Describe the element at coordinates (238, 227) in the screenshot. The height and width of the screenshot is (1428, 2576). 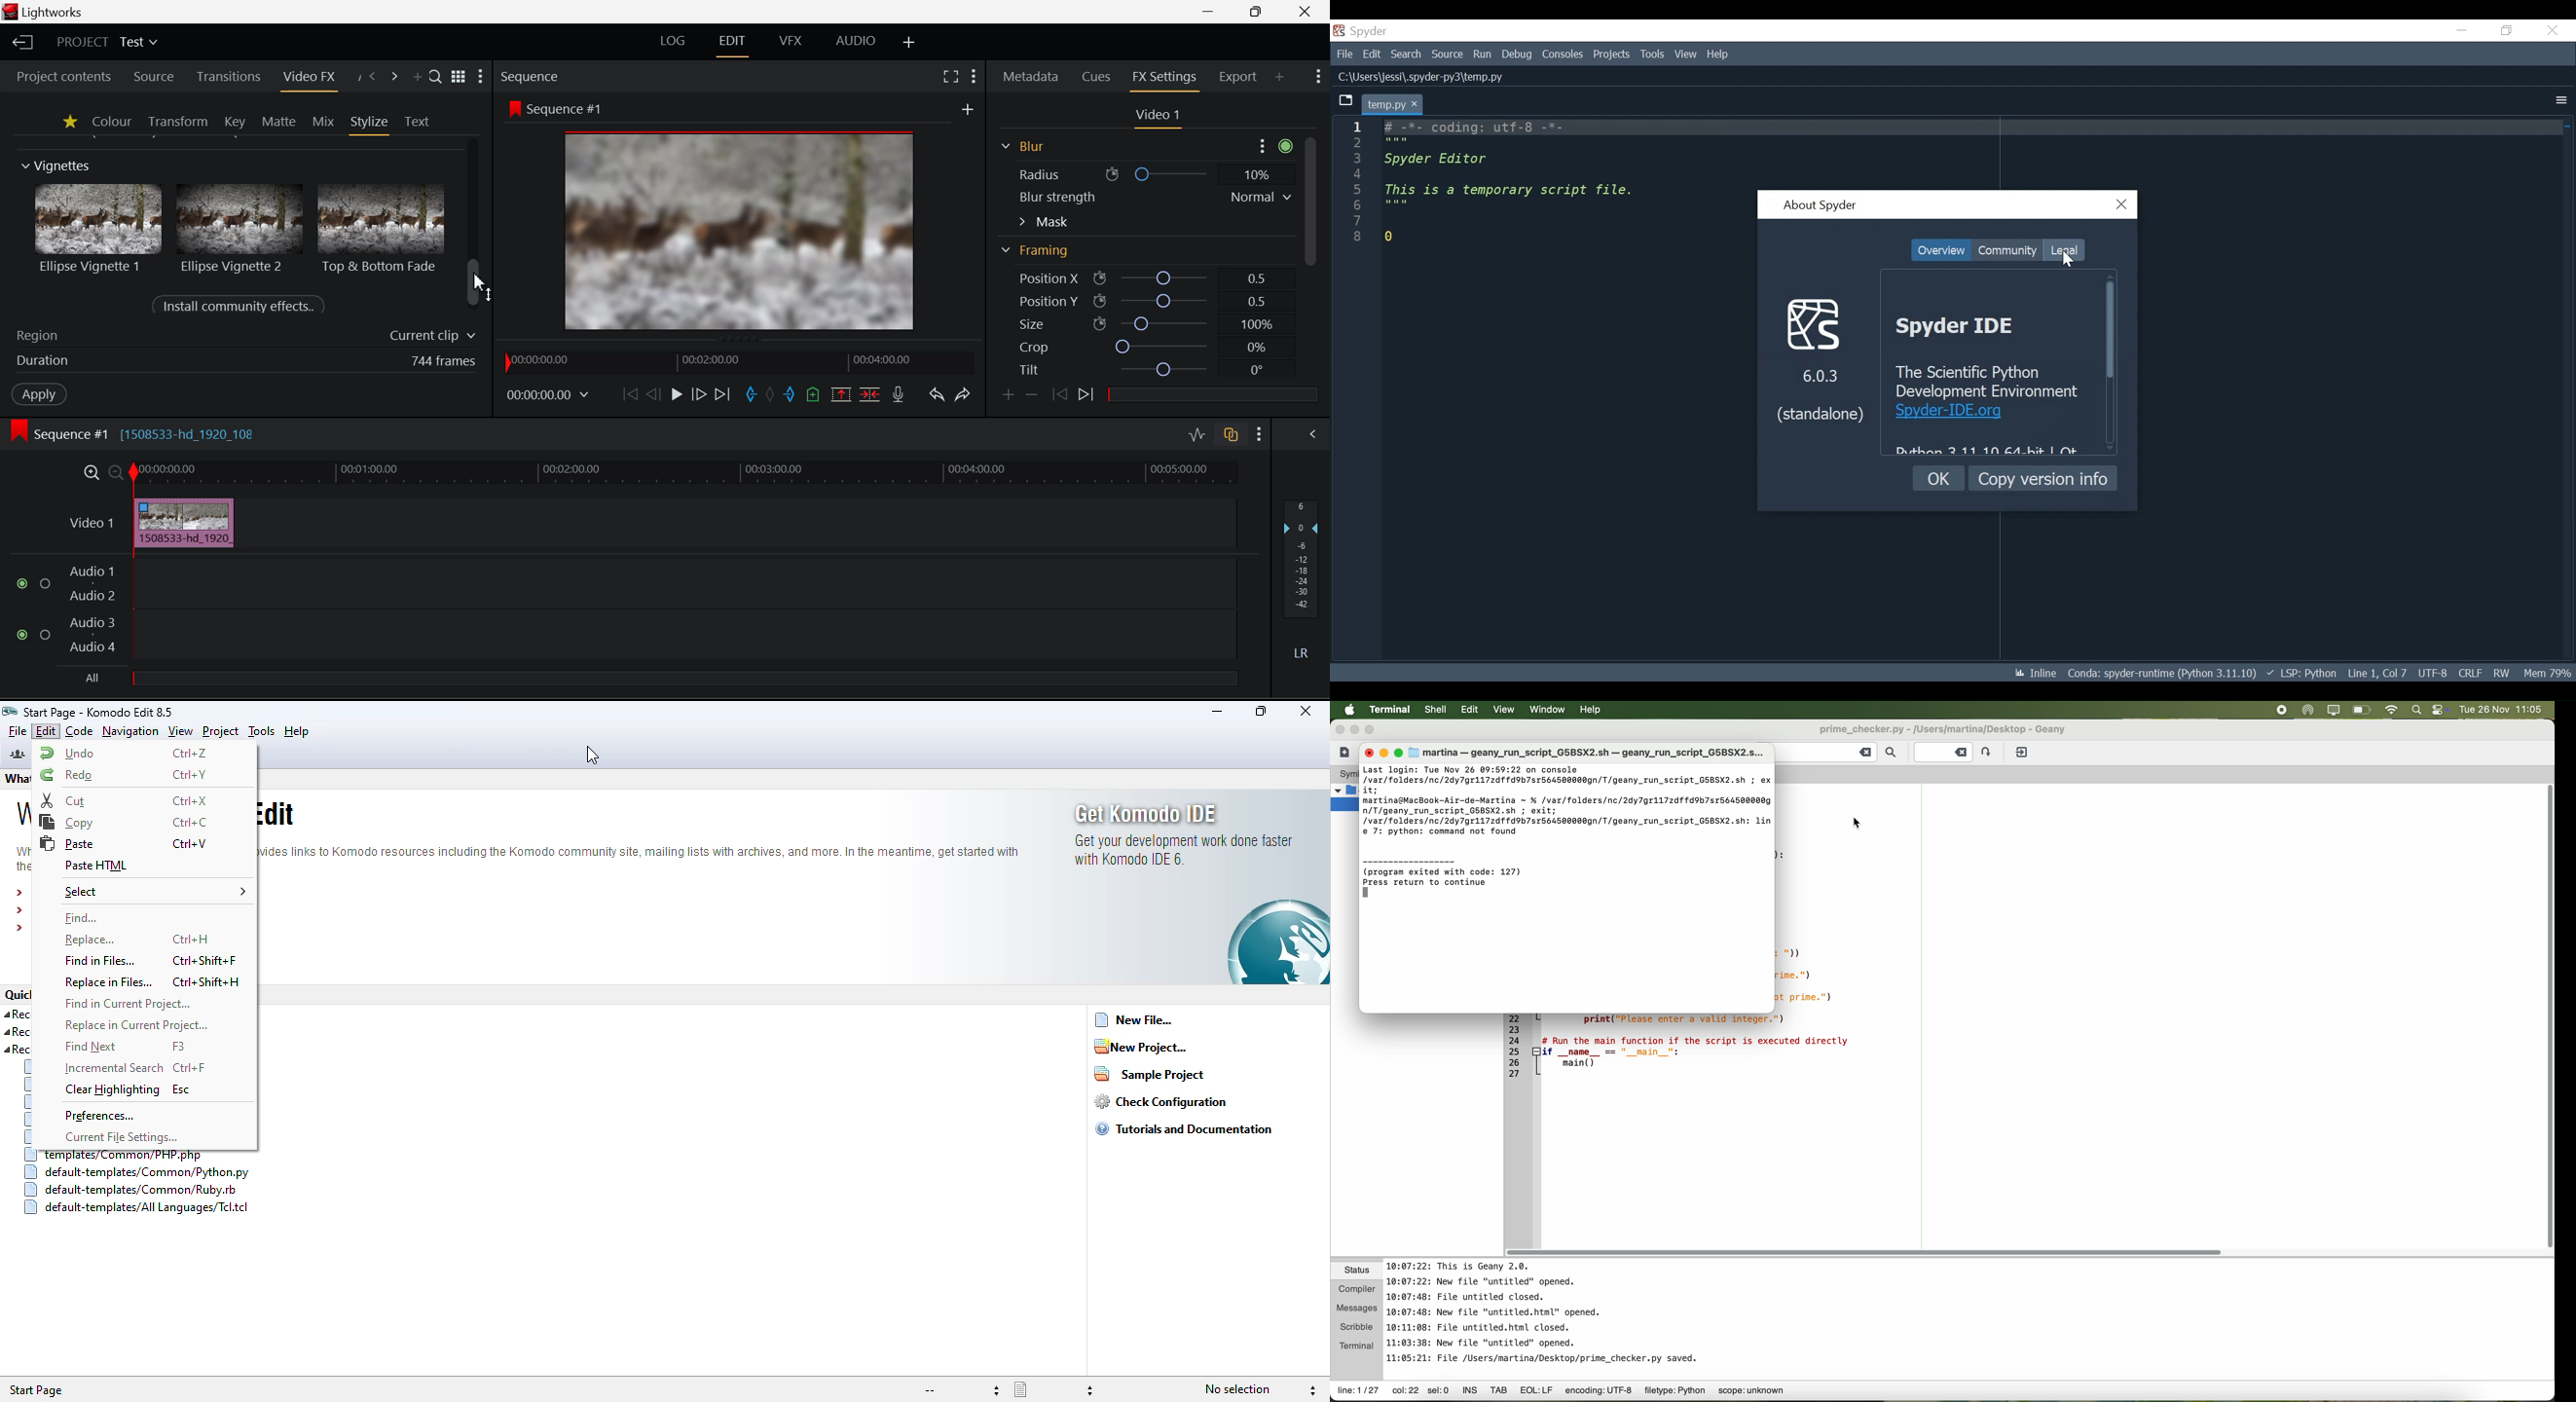
I see `Ellipse Vignette 2` at that location.